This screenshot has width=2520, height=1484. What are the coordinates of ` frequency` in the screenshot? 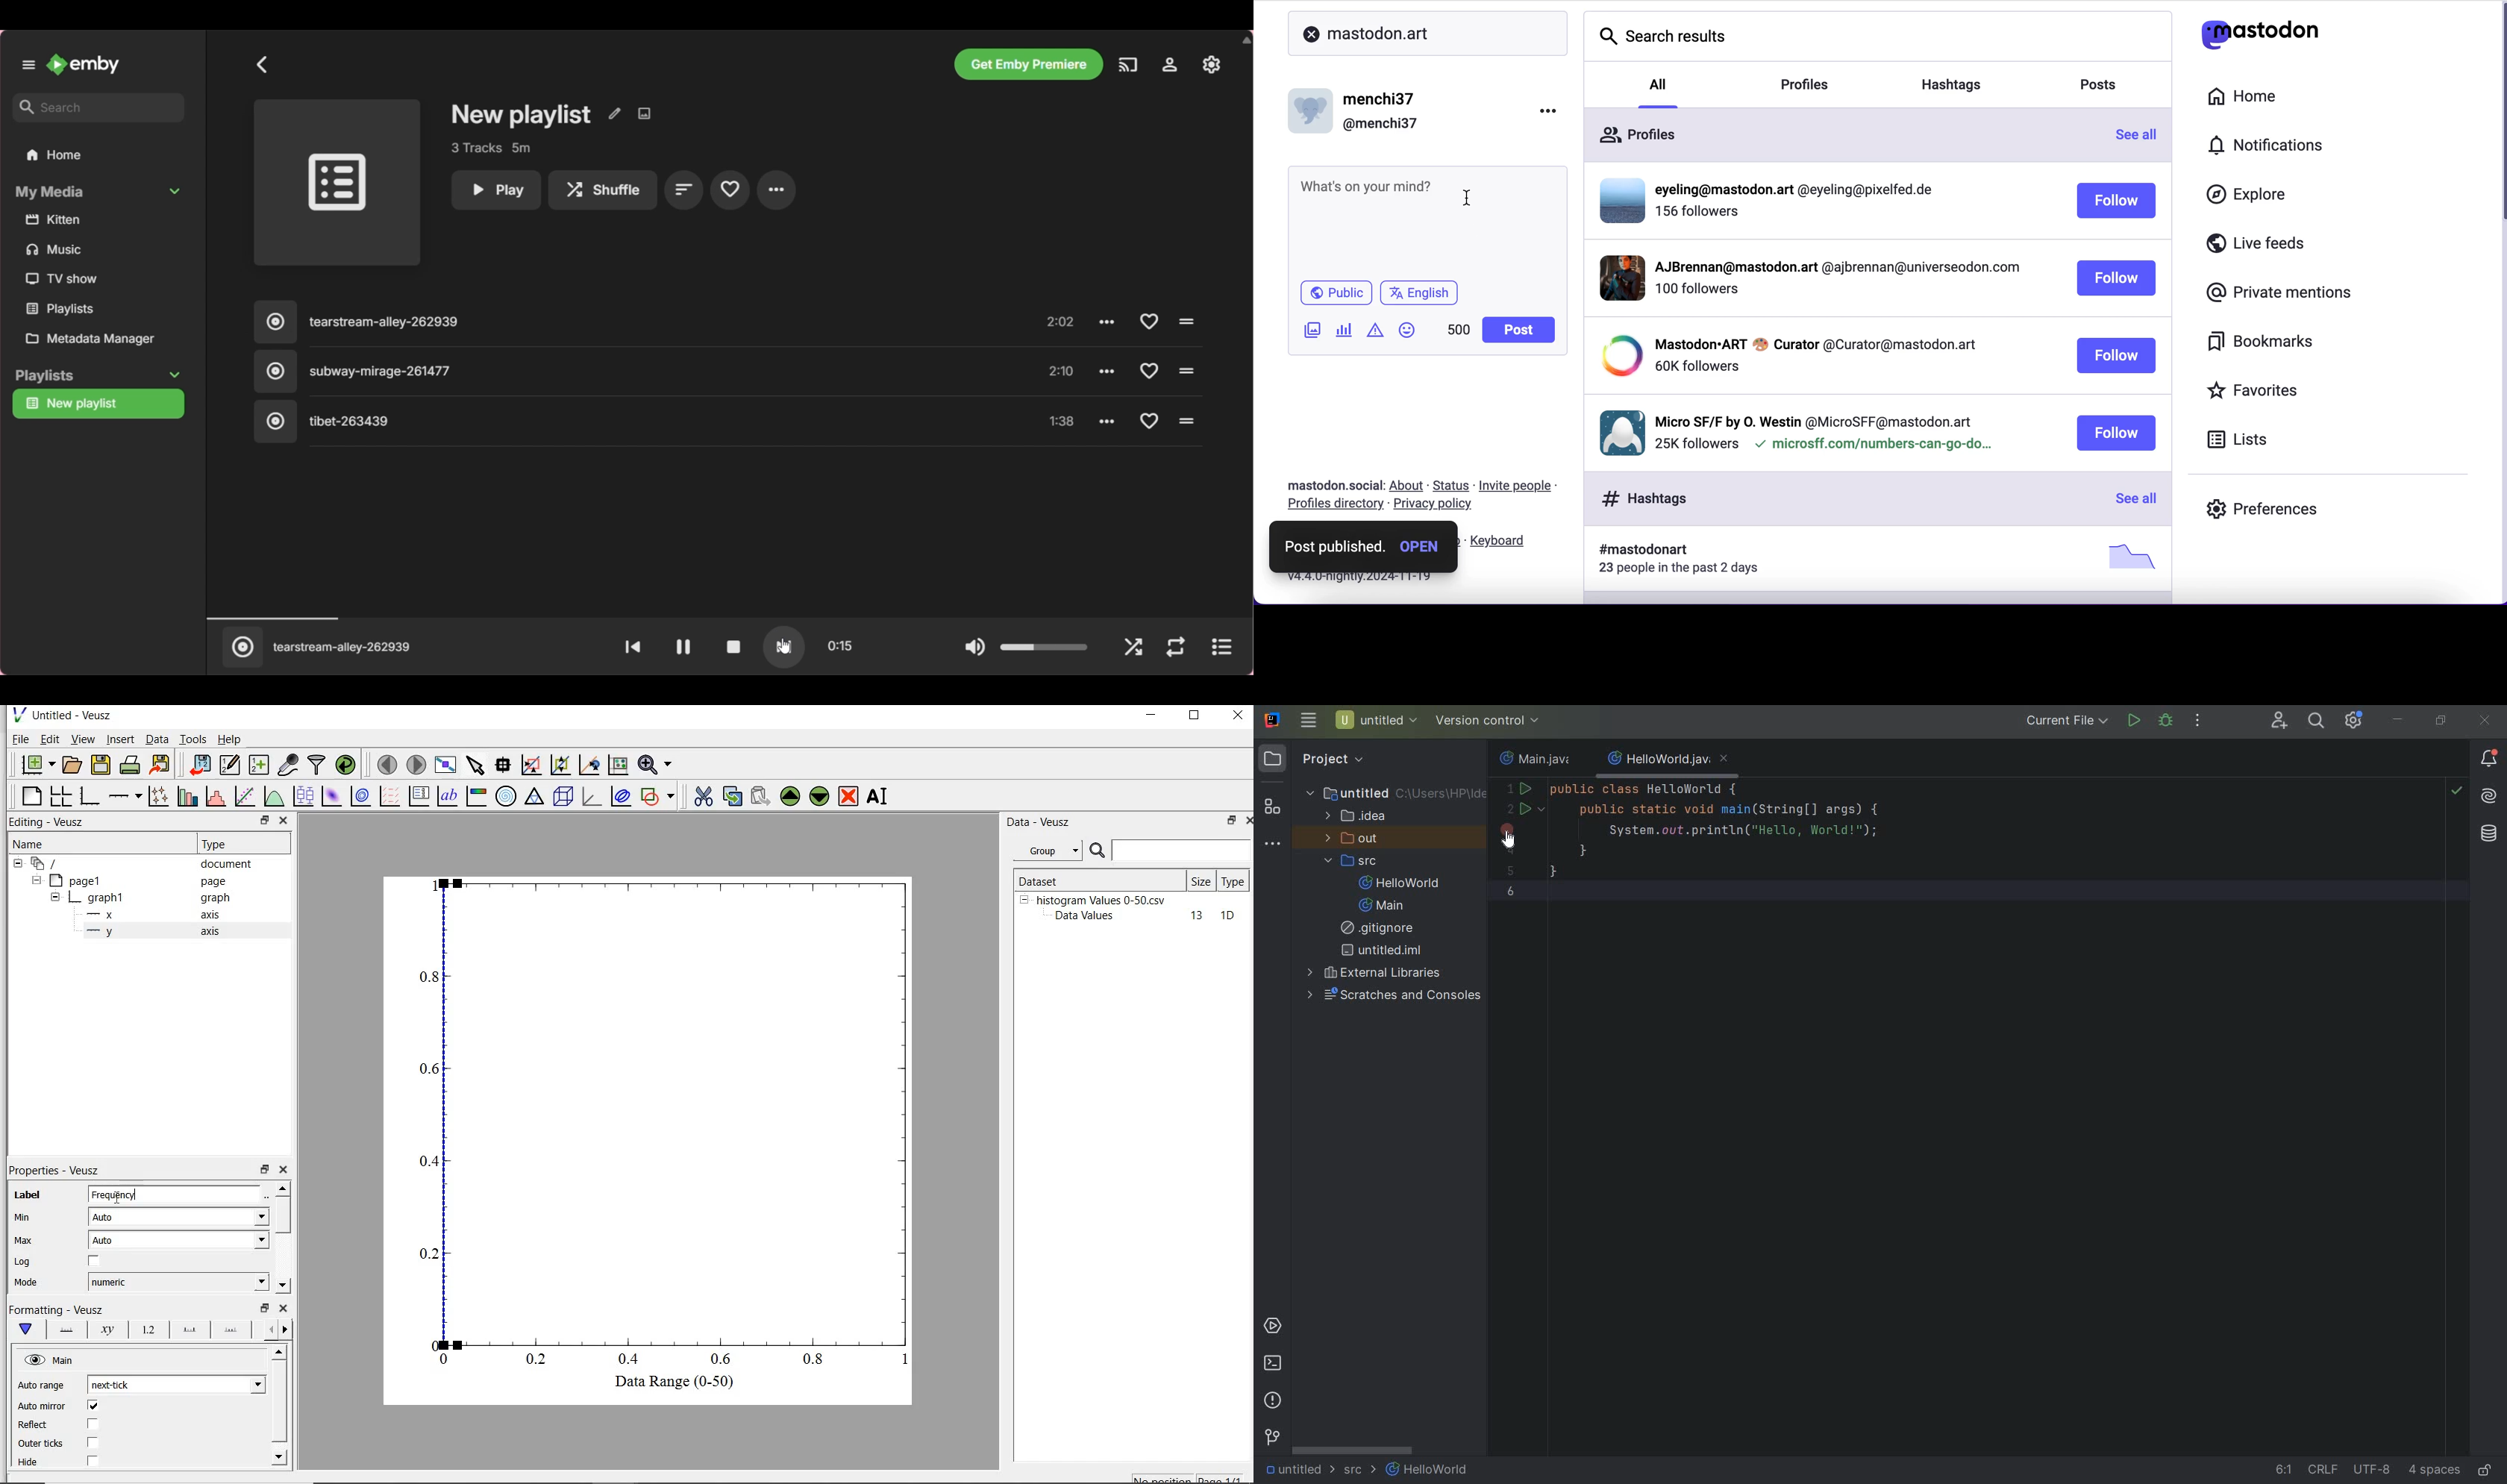 It's located at (175, 1195).